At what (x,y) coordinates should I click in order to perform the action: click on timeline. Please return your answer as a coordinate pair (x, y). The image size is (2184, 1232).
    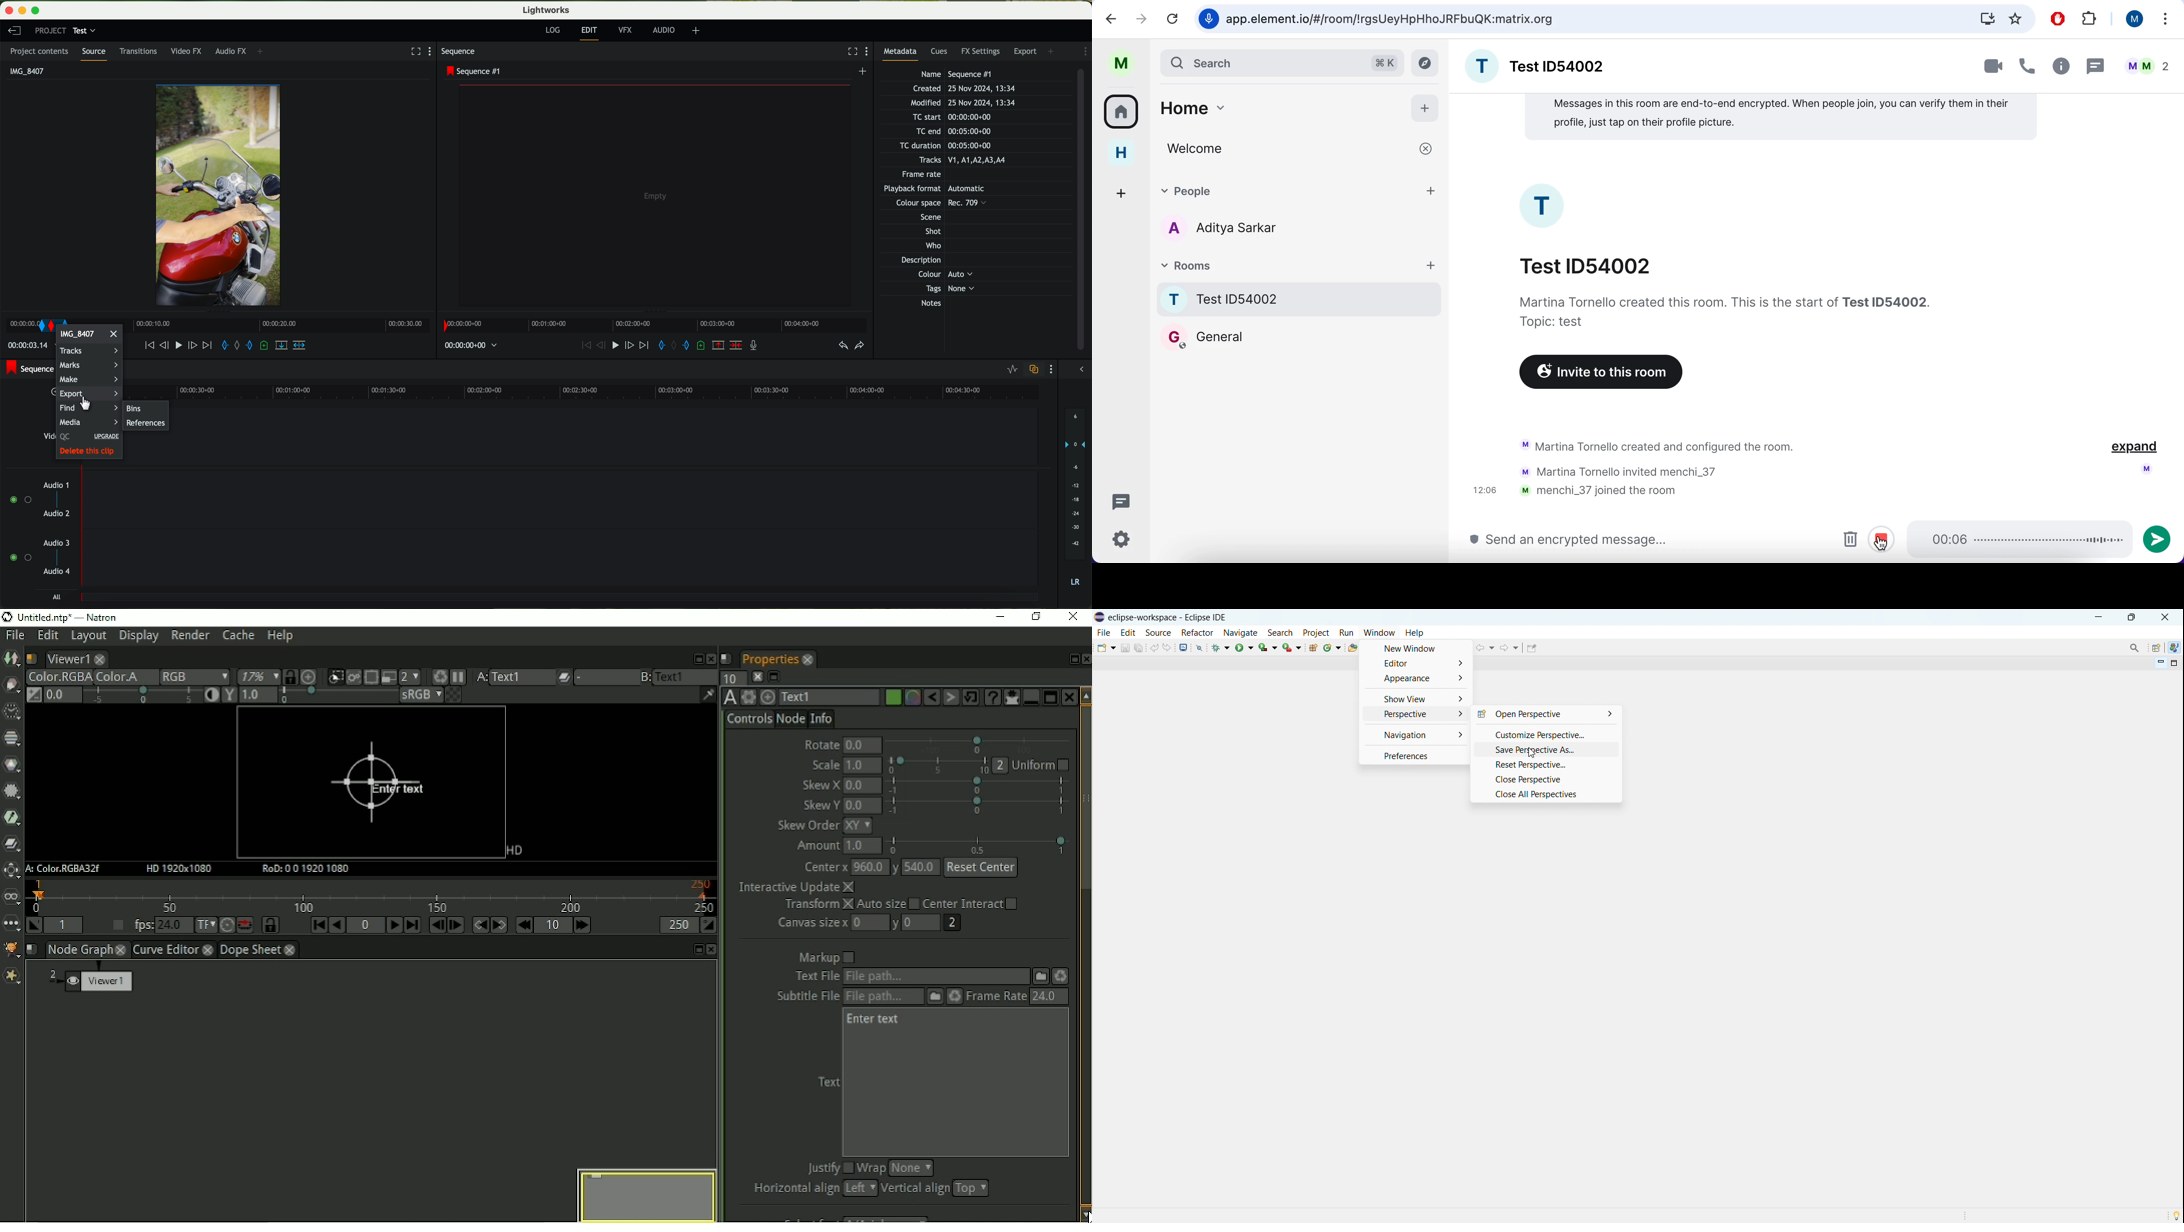
    Looking at the image, I should click on (654, 326).